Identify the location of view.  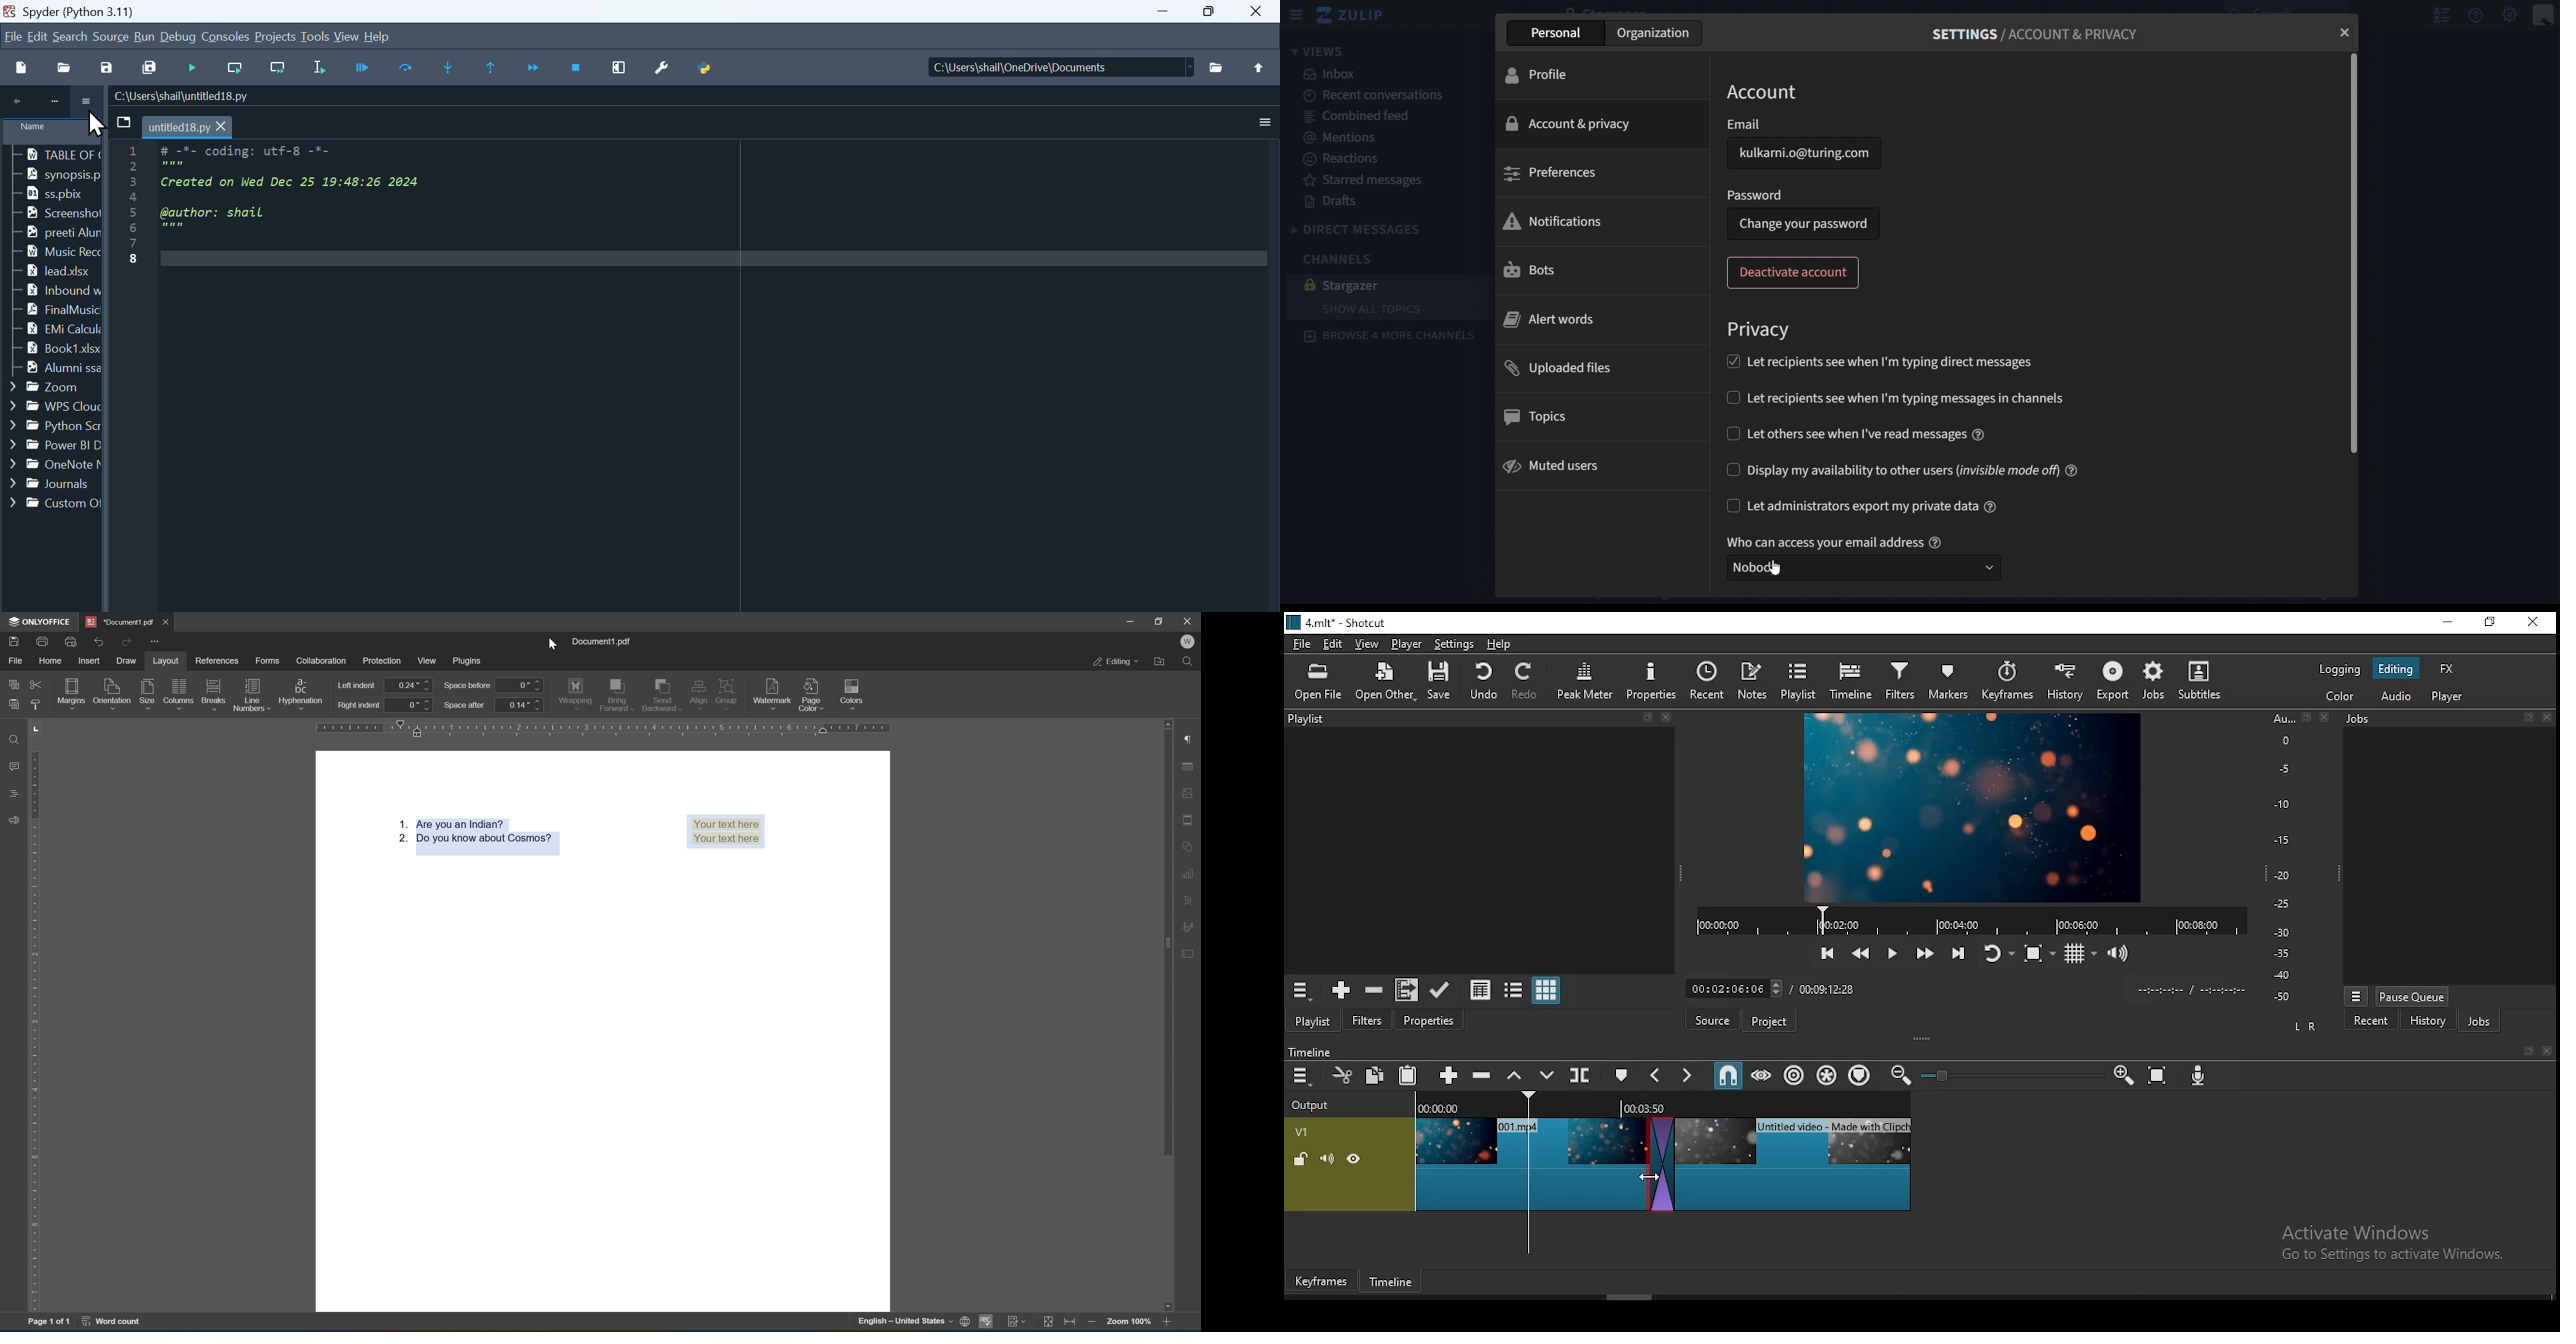
(1365, 643).